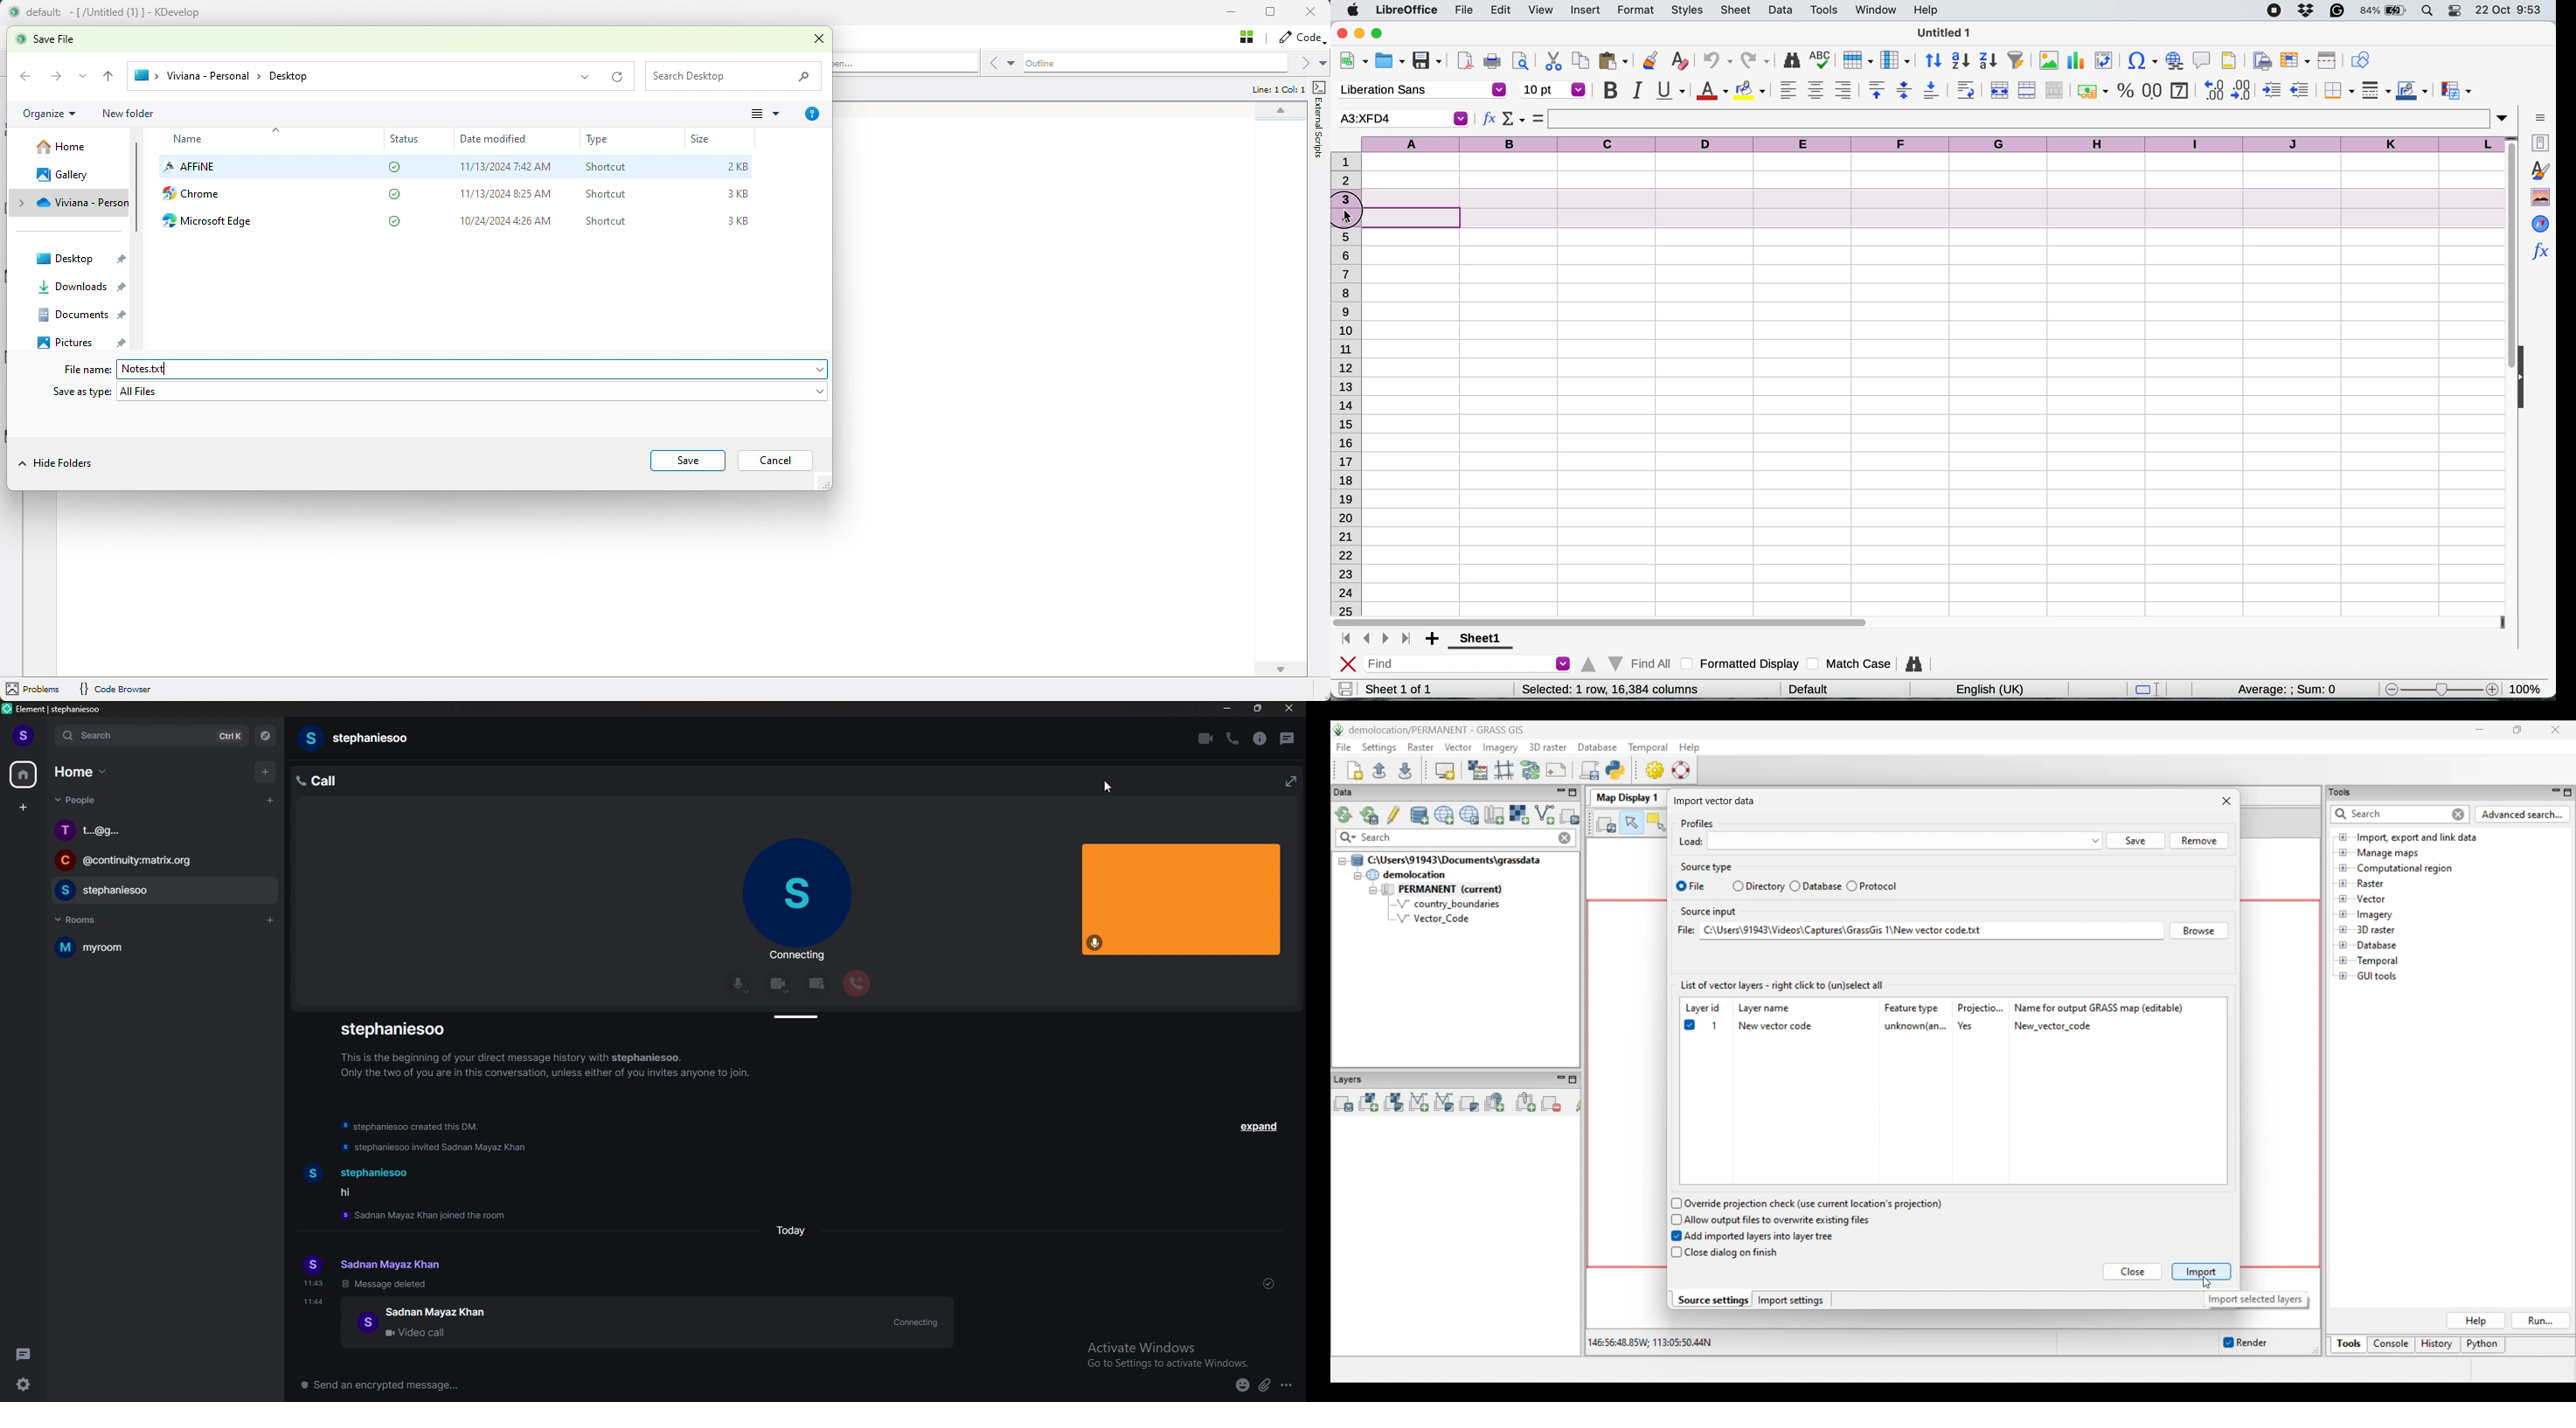 The image size is (2576, 1428). Describe the element at coordinates (1477, 639) in the screenshot. I see `sheet 1` at that location.